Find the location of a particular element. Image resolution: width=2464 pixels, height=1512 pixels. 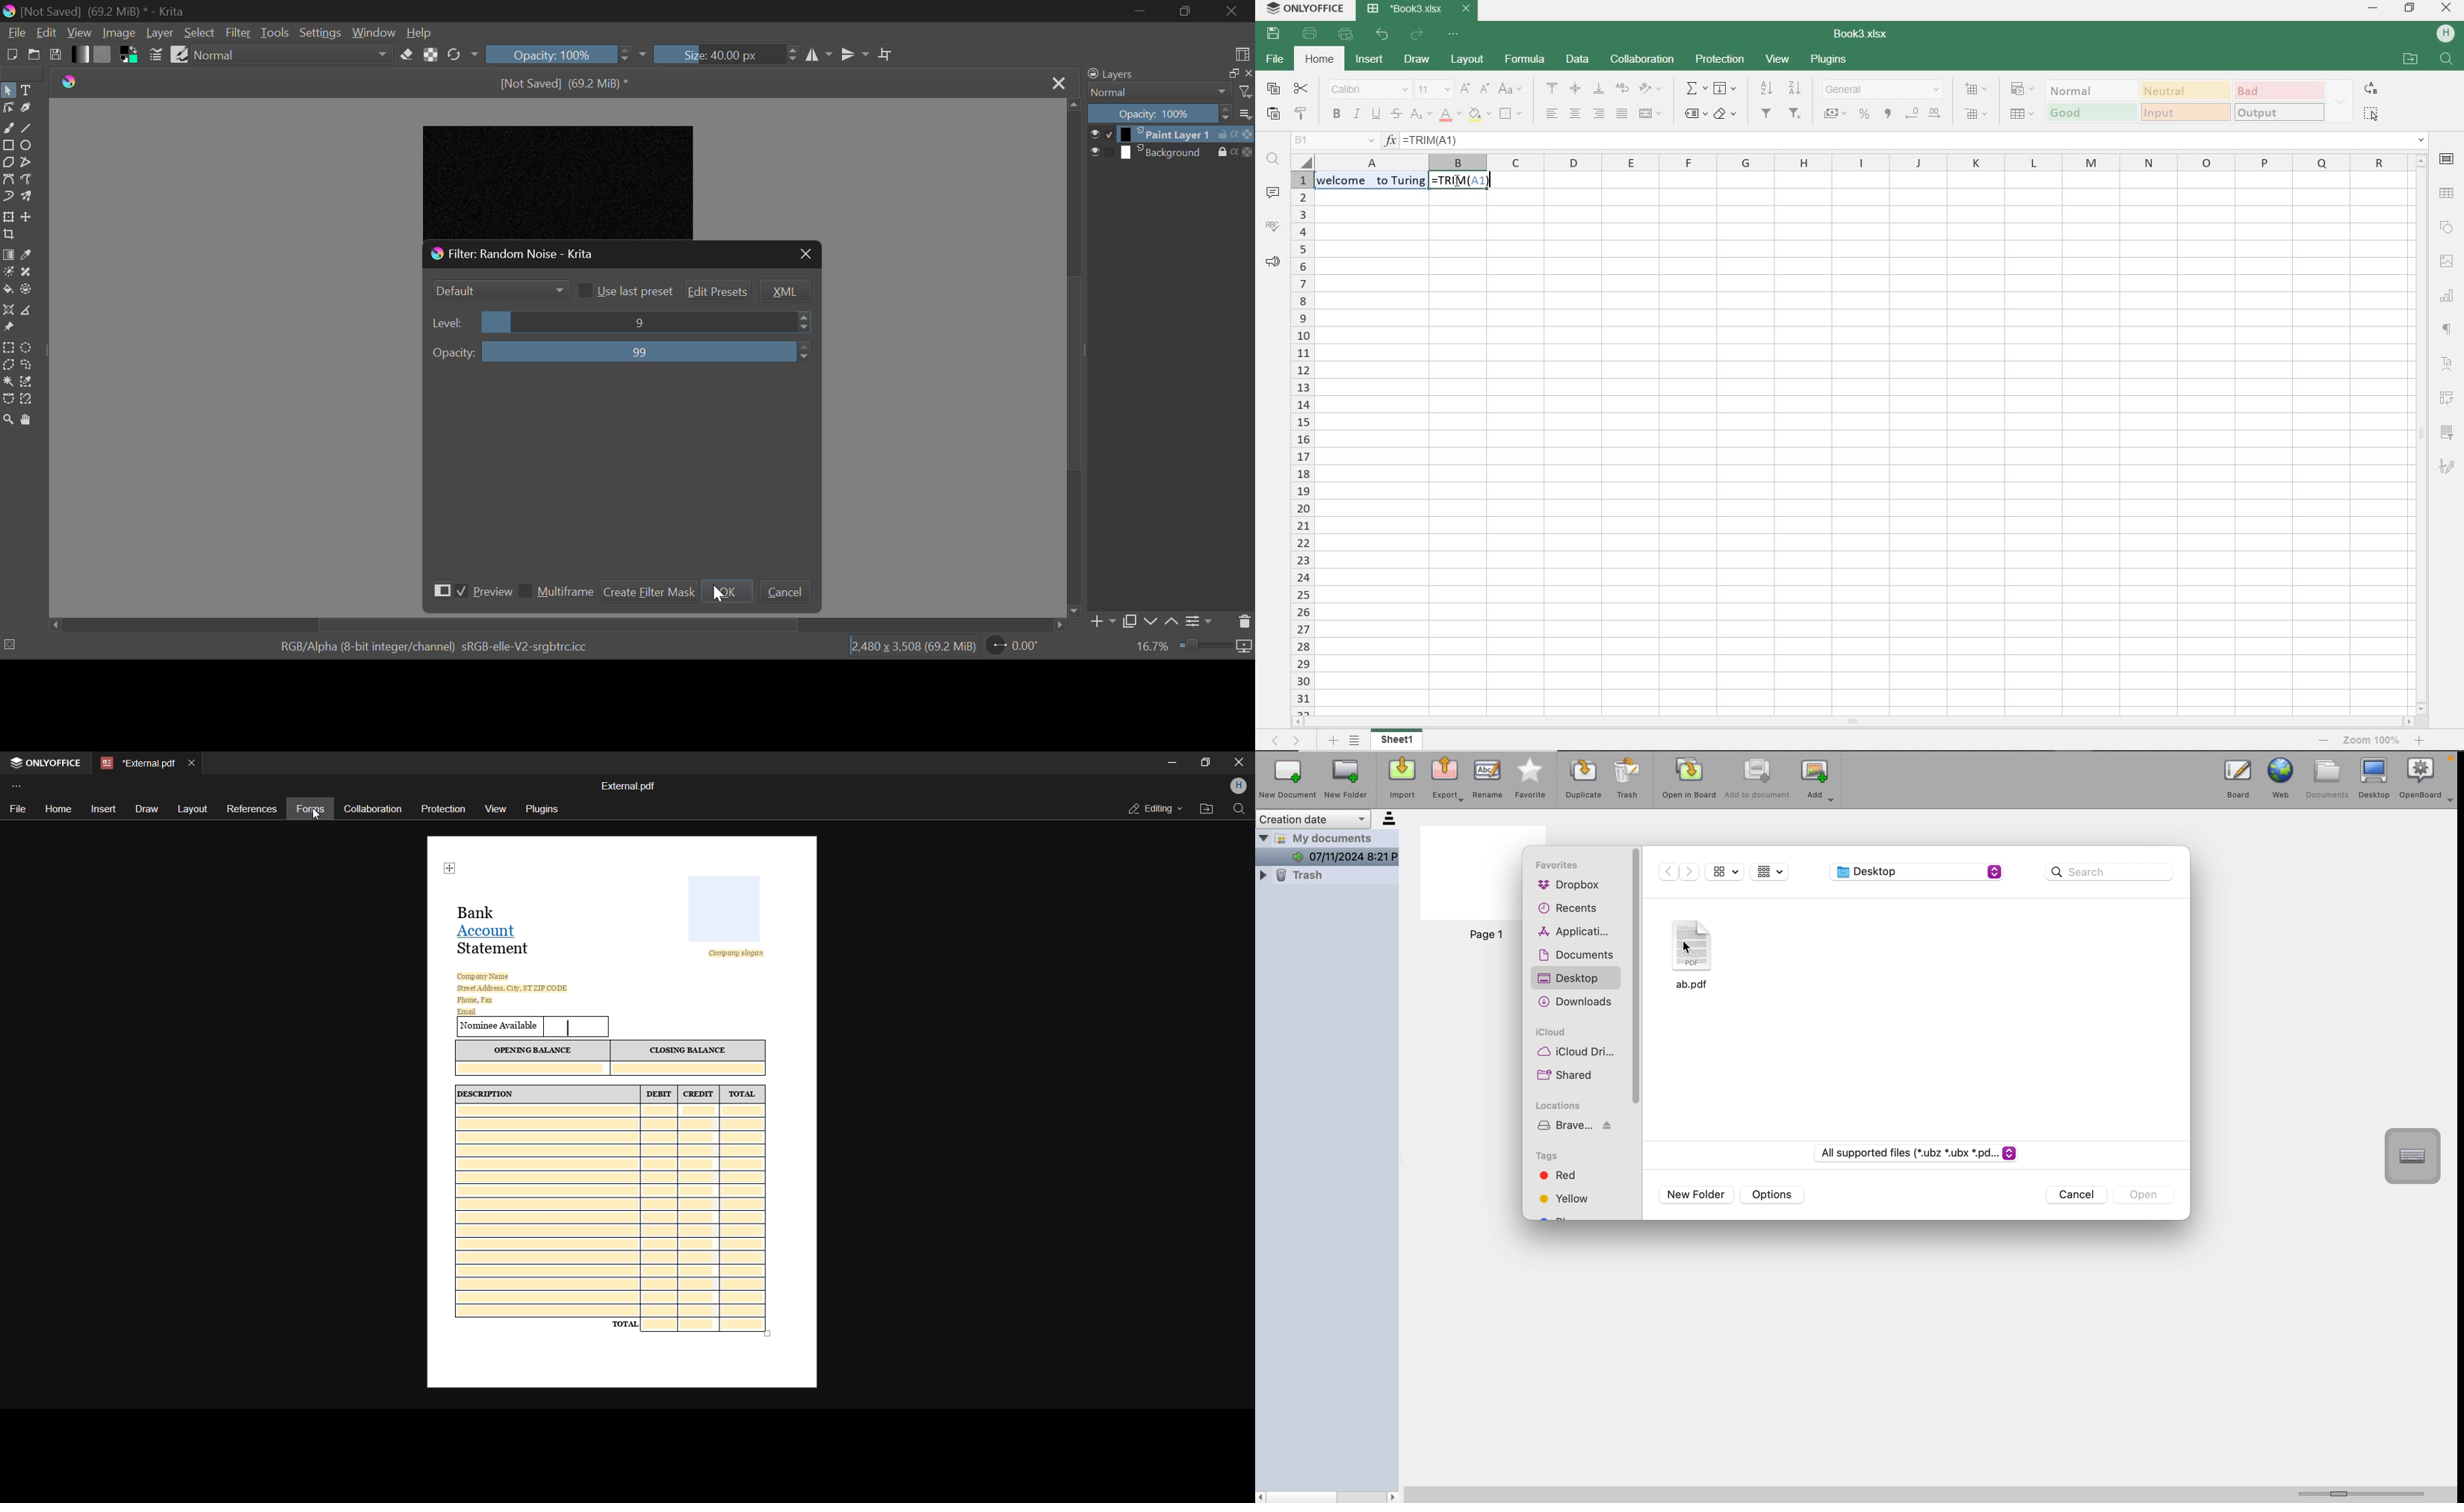

name manager is located at coordinates (1334, 140).